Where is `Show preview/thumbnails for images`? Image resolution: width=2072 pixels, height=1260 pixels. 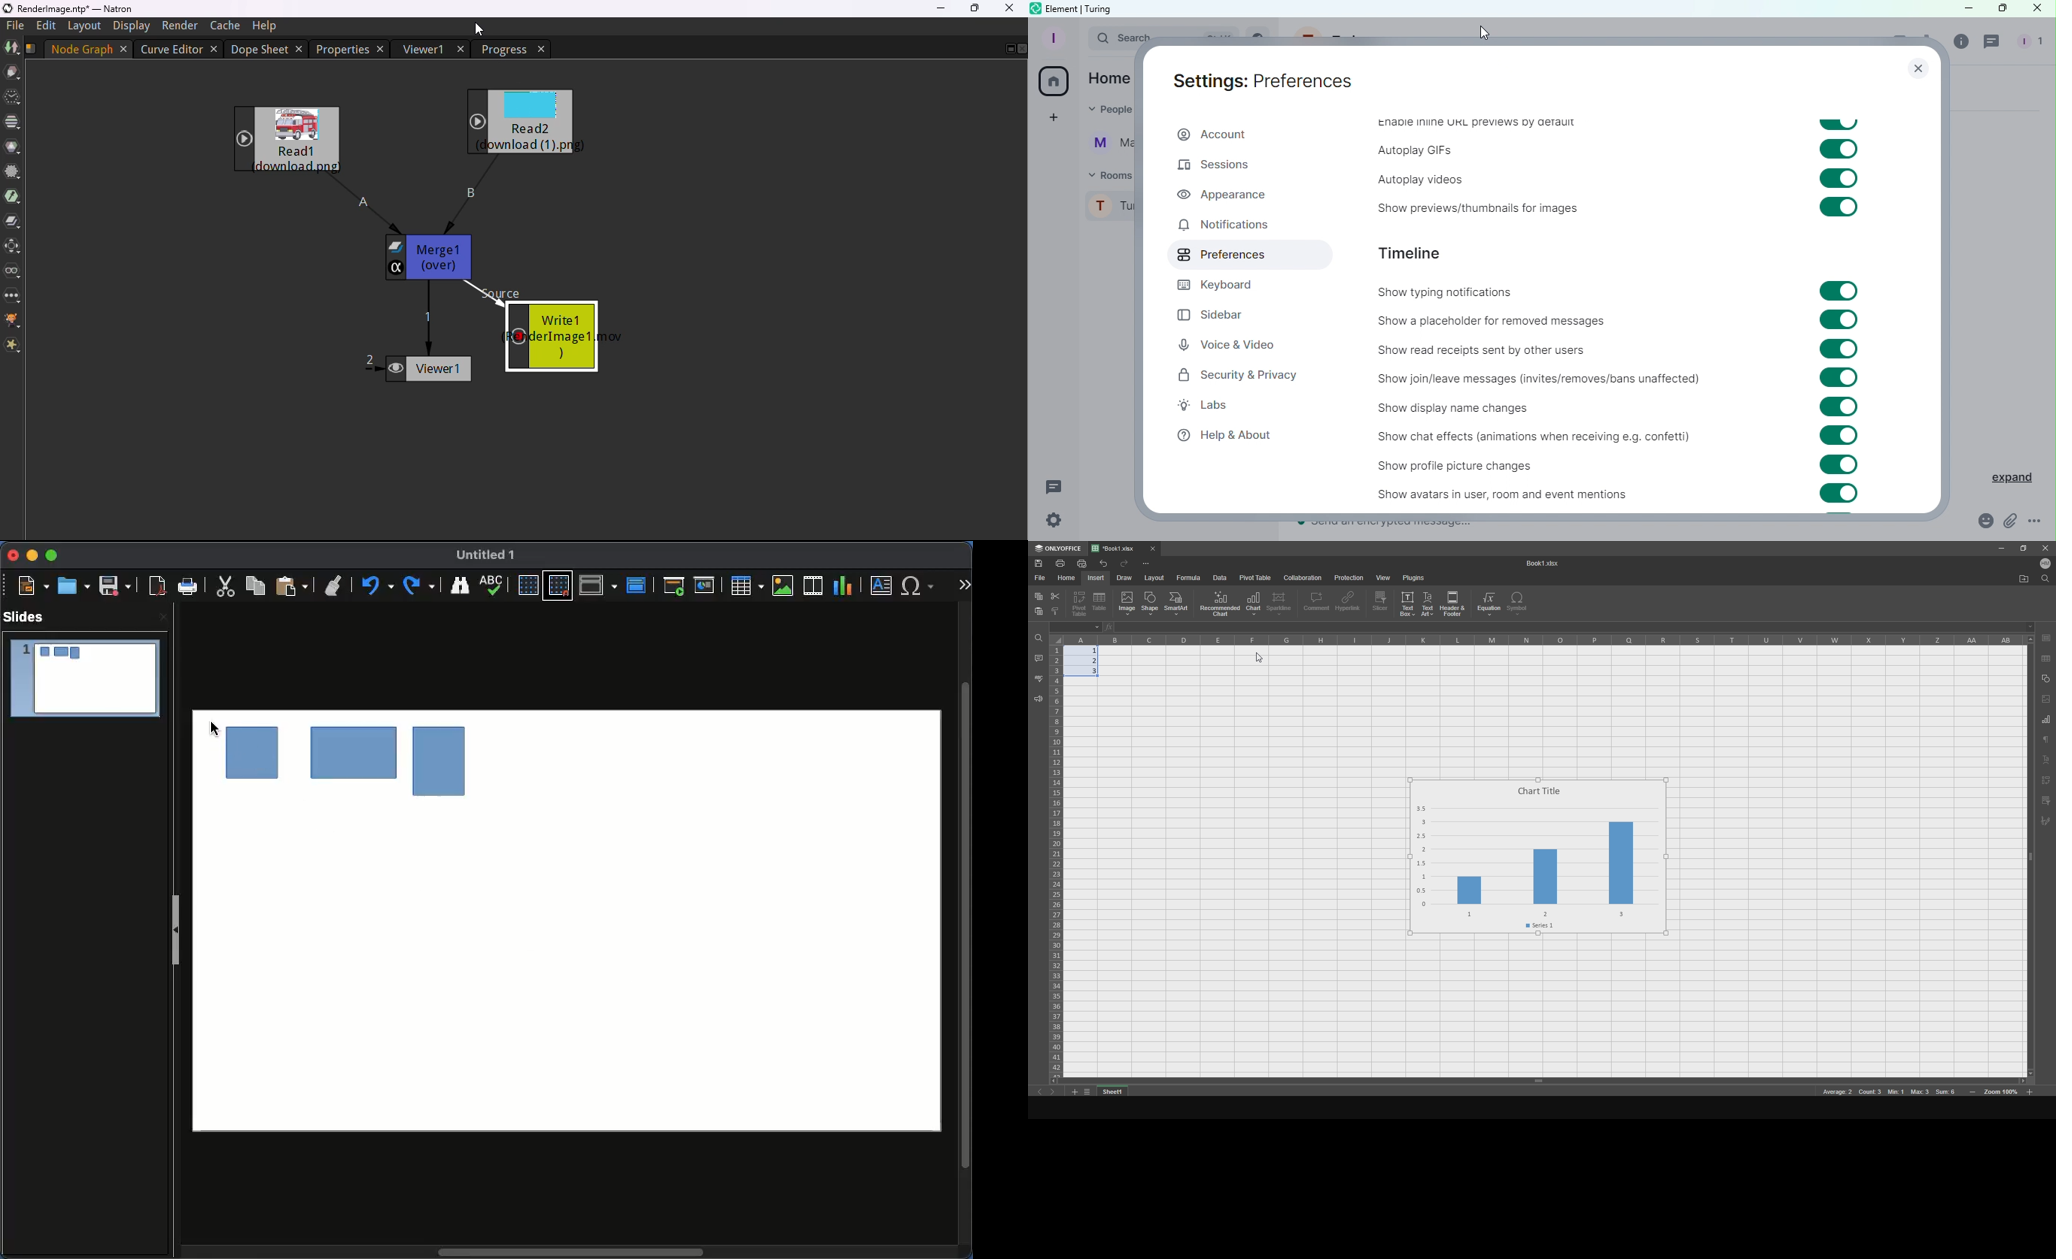 Show preview/thumbnails for images is located at coordinates (1472, 210).